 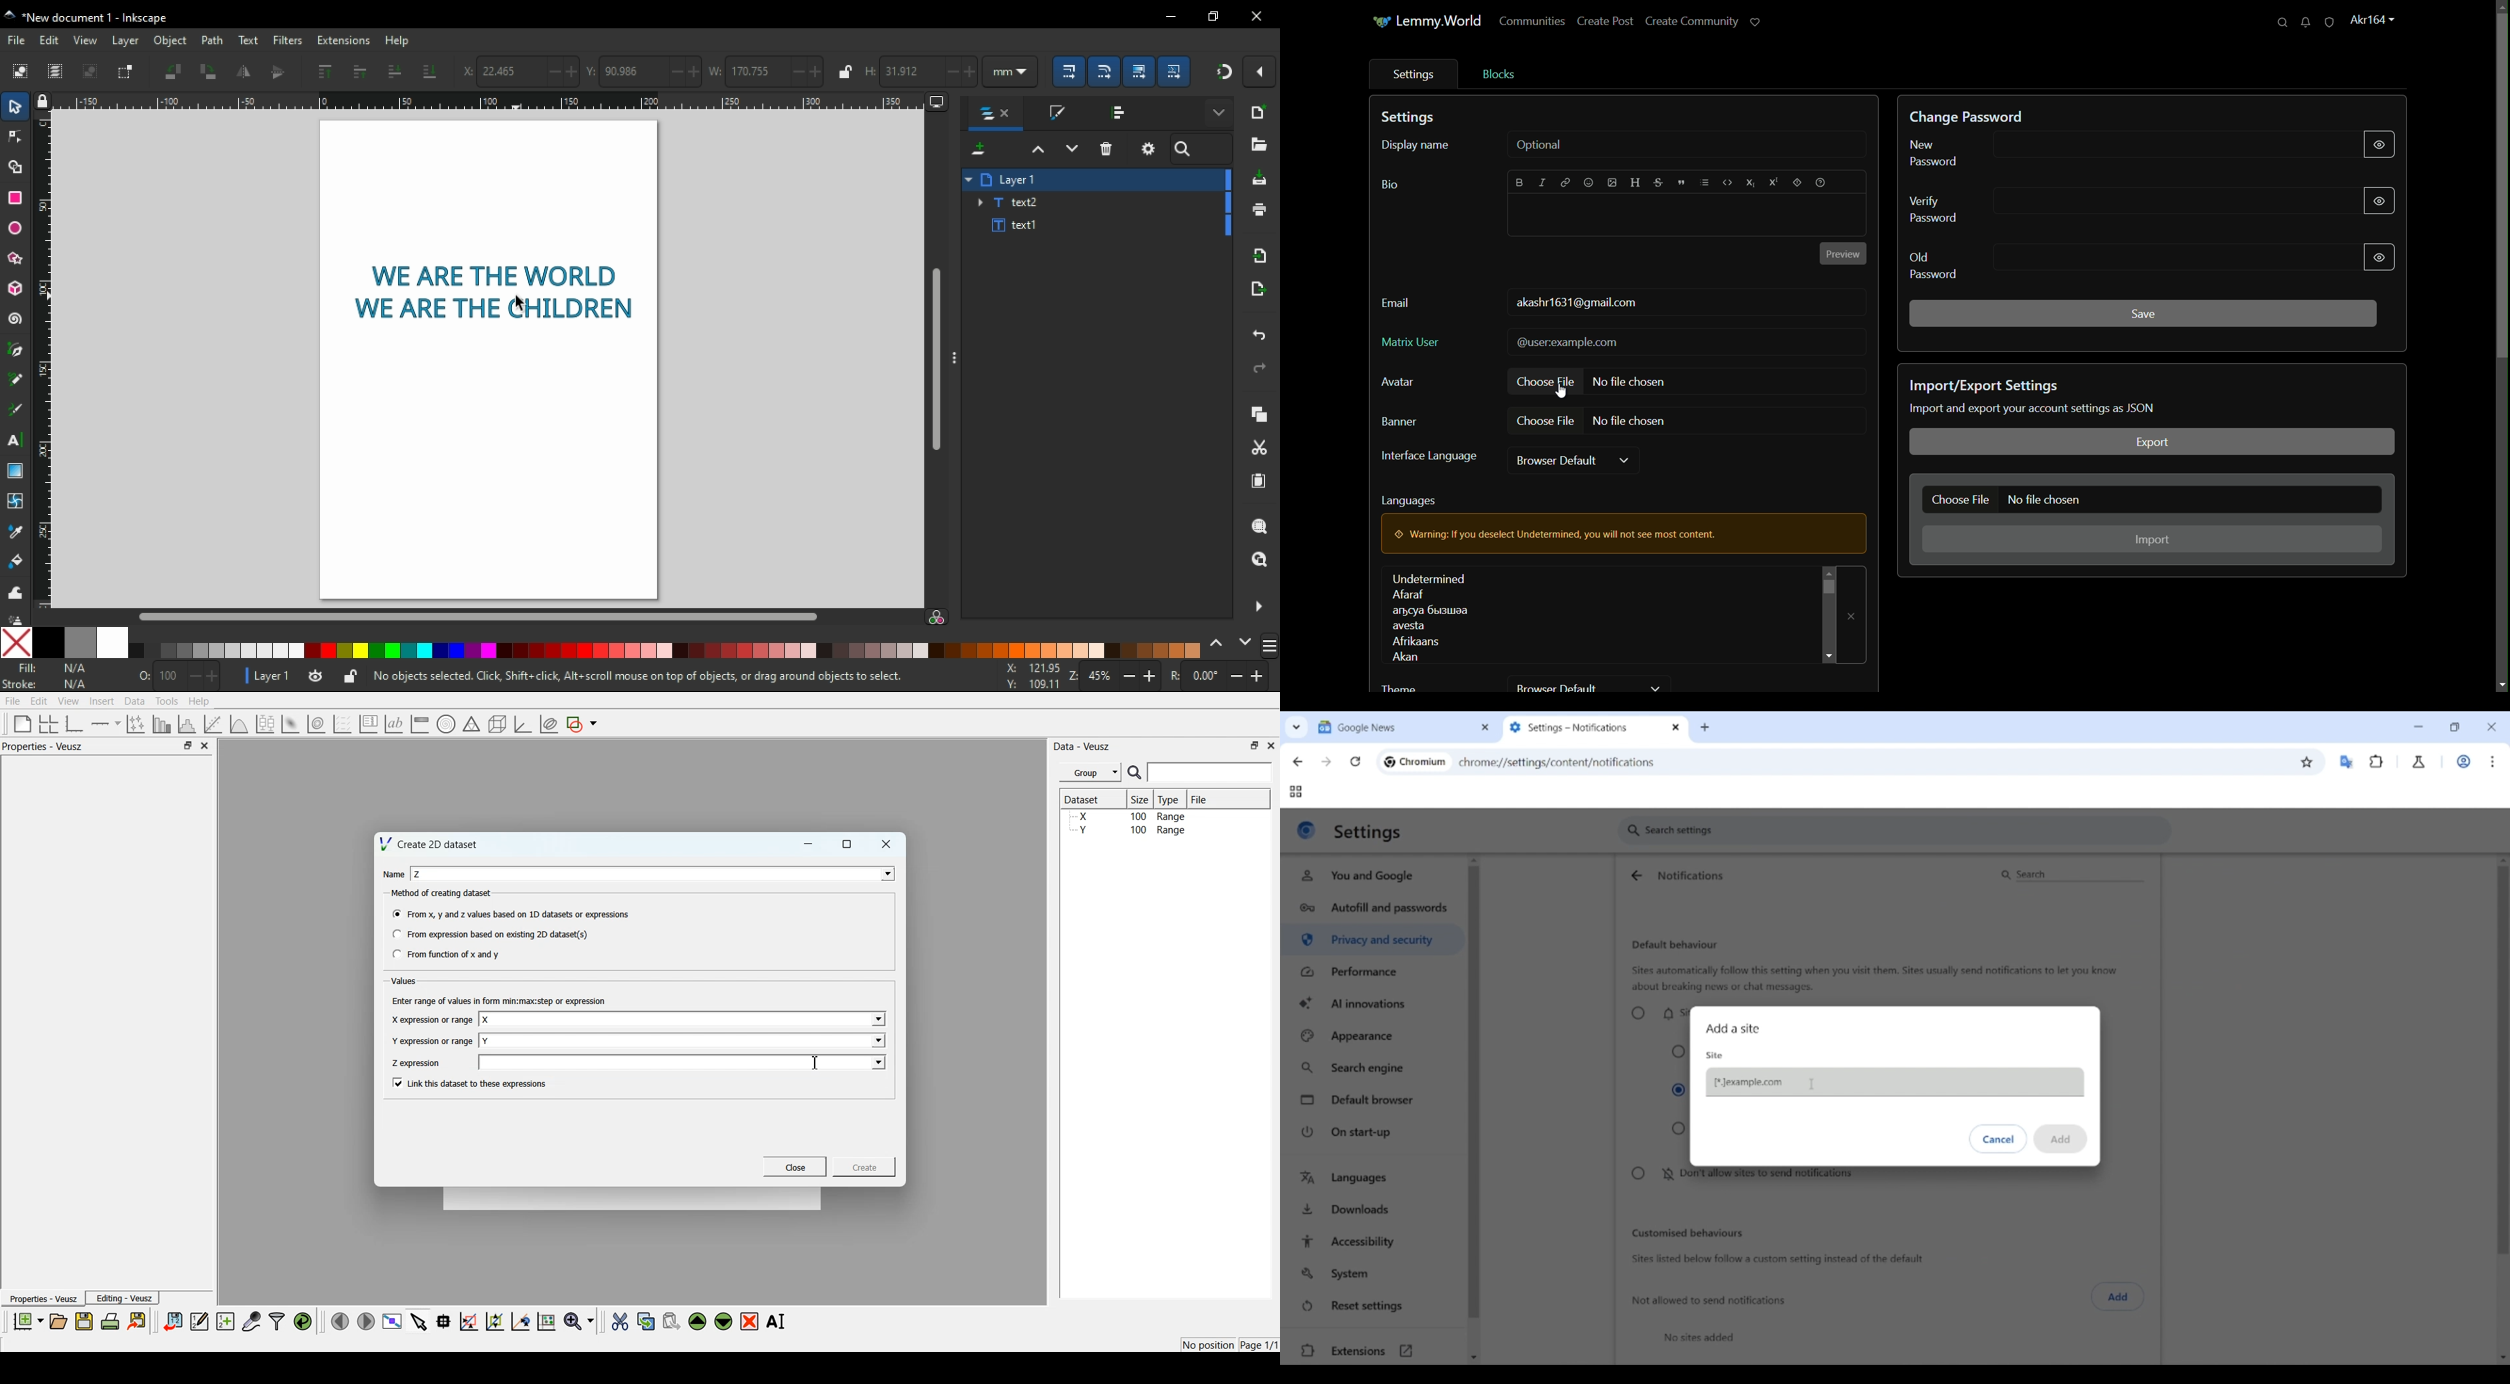 I want to click on display name, so click(x=1415, y=145).